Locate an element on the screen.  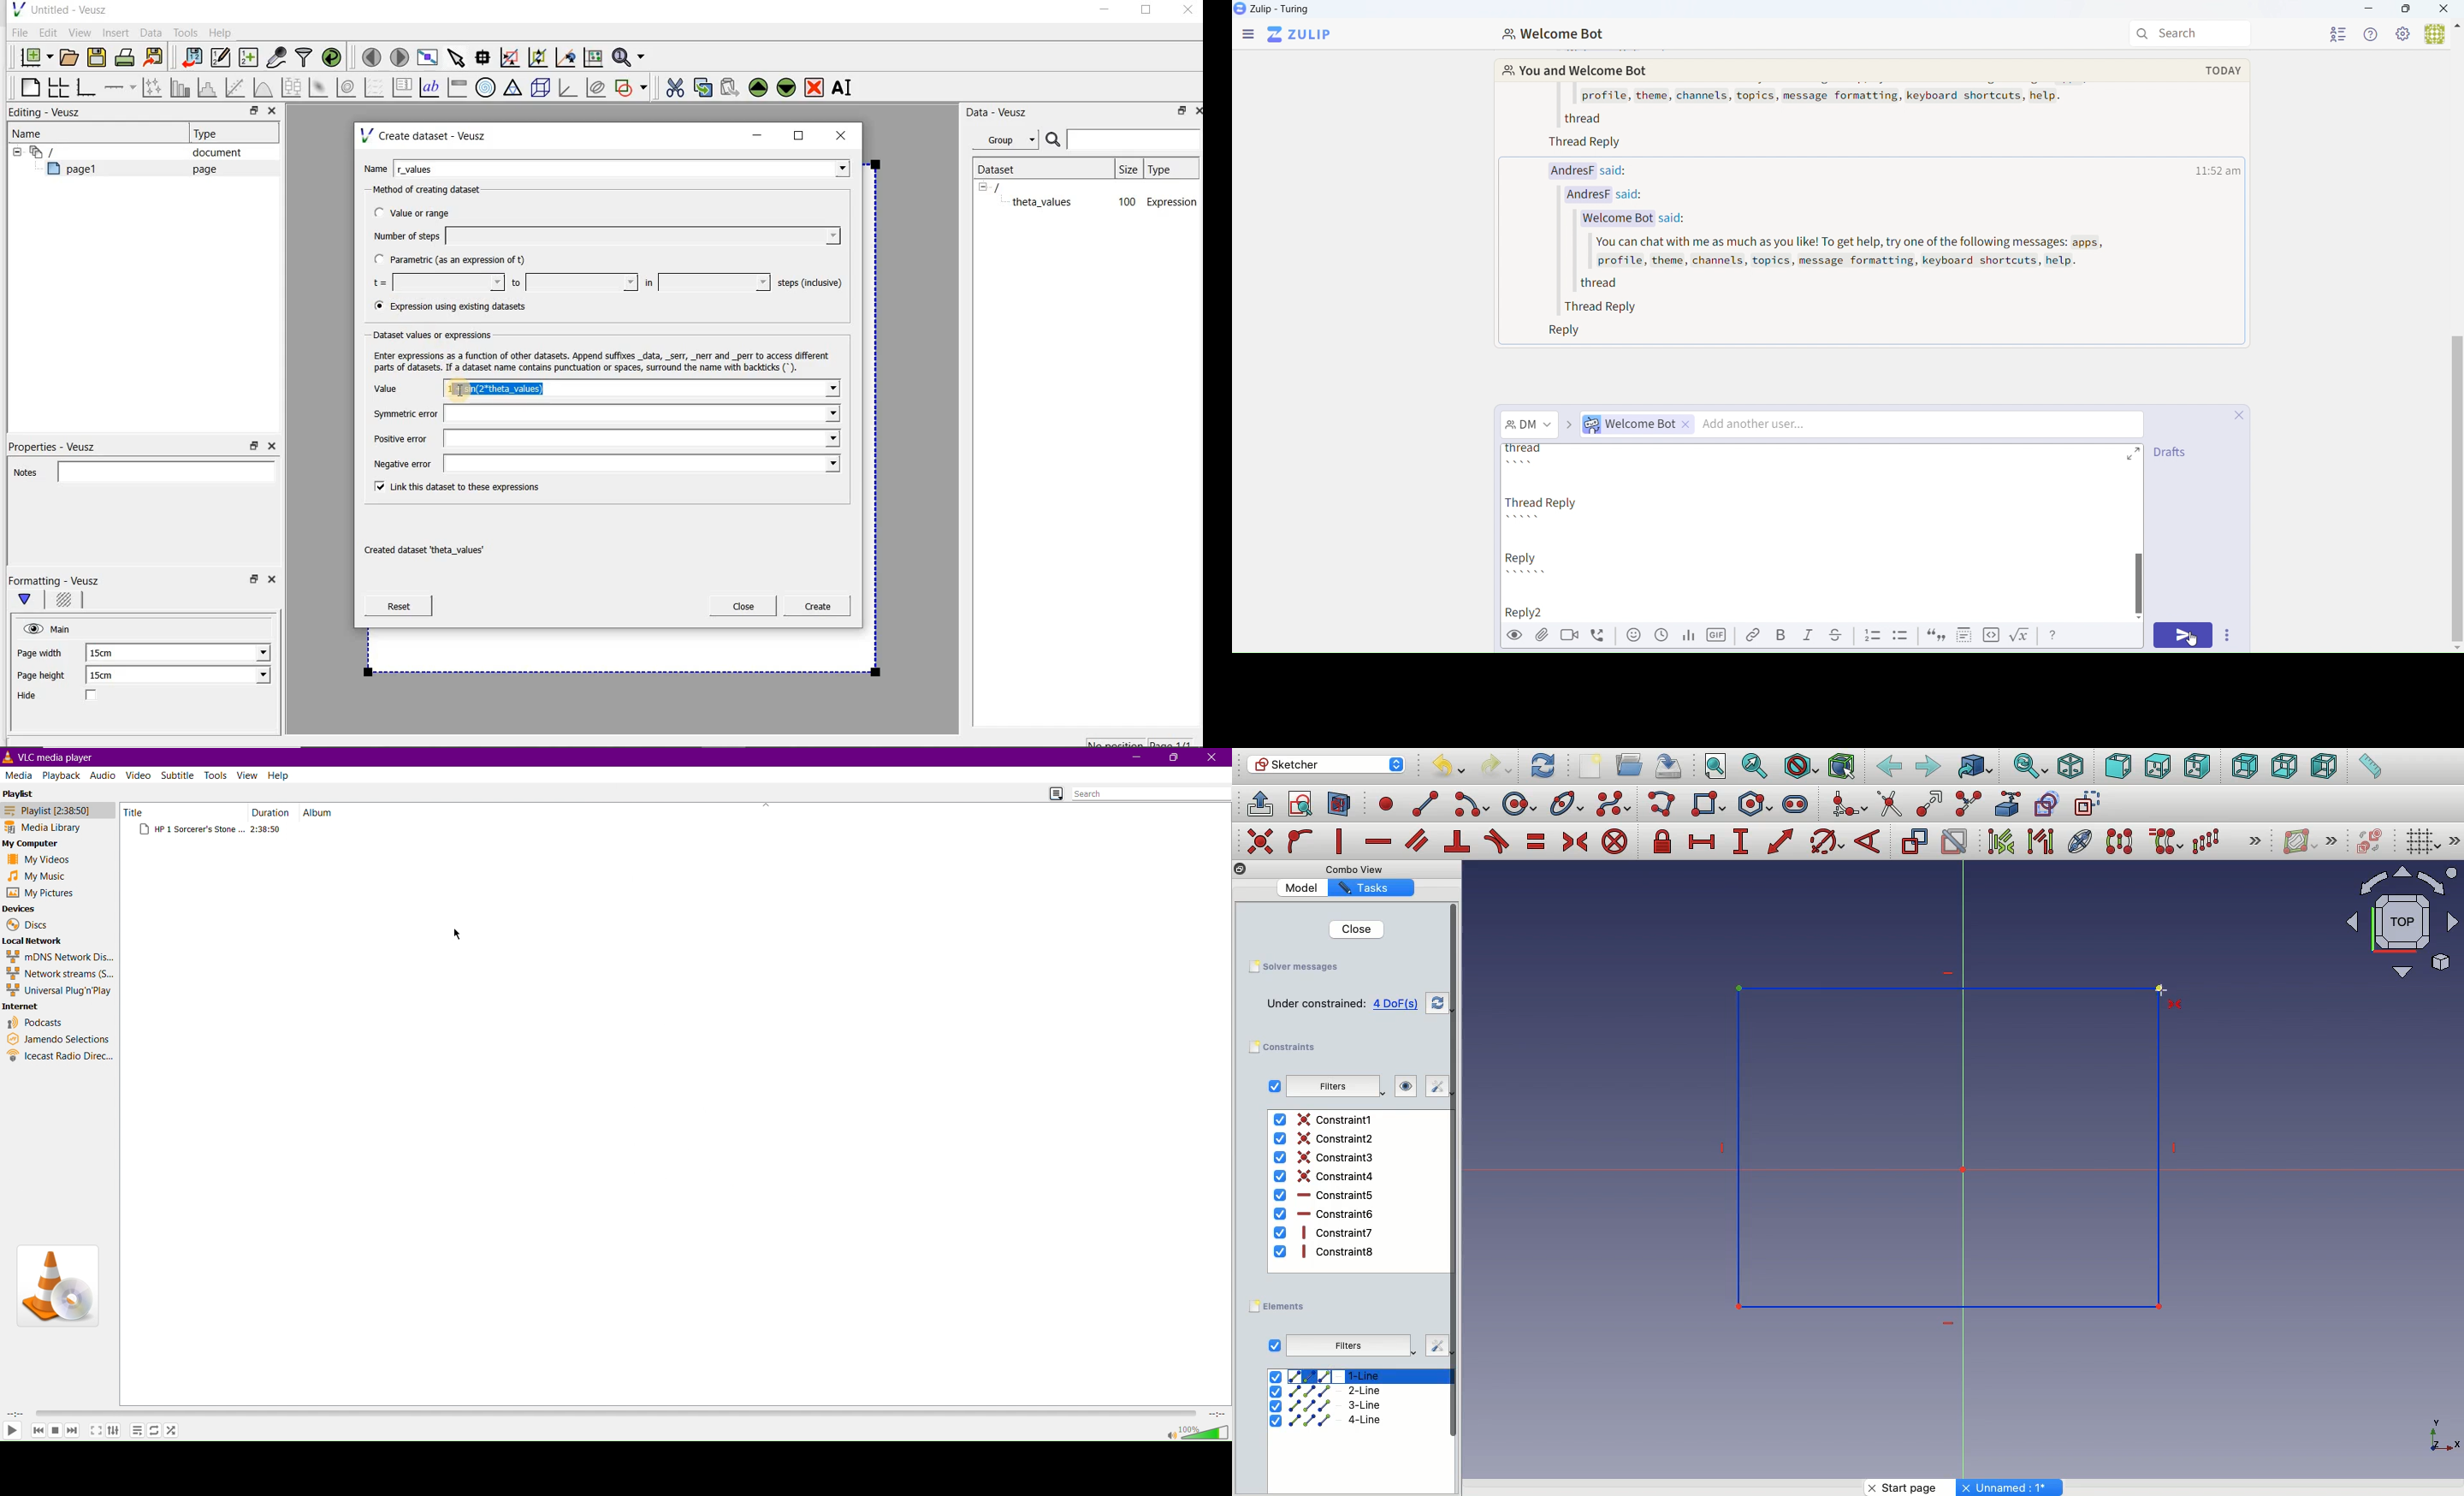
constrain coincident is located at coordinates (1262, 841).